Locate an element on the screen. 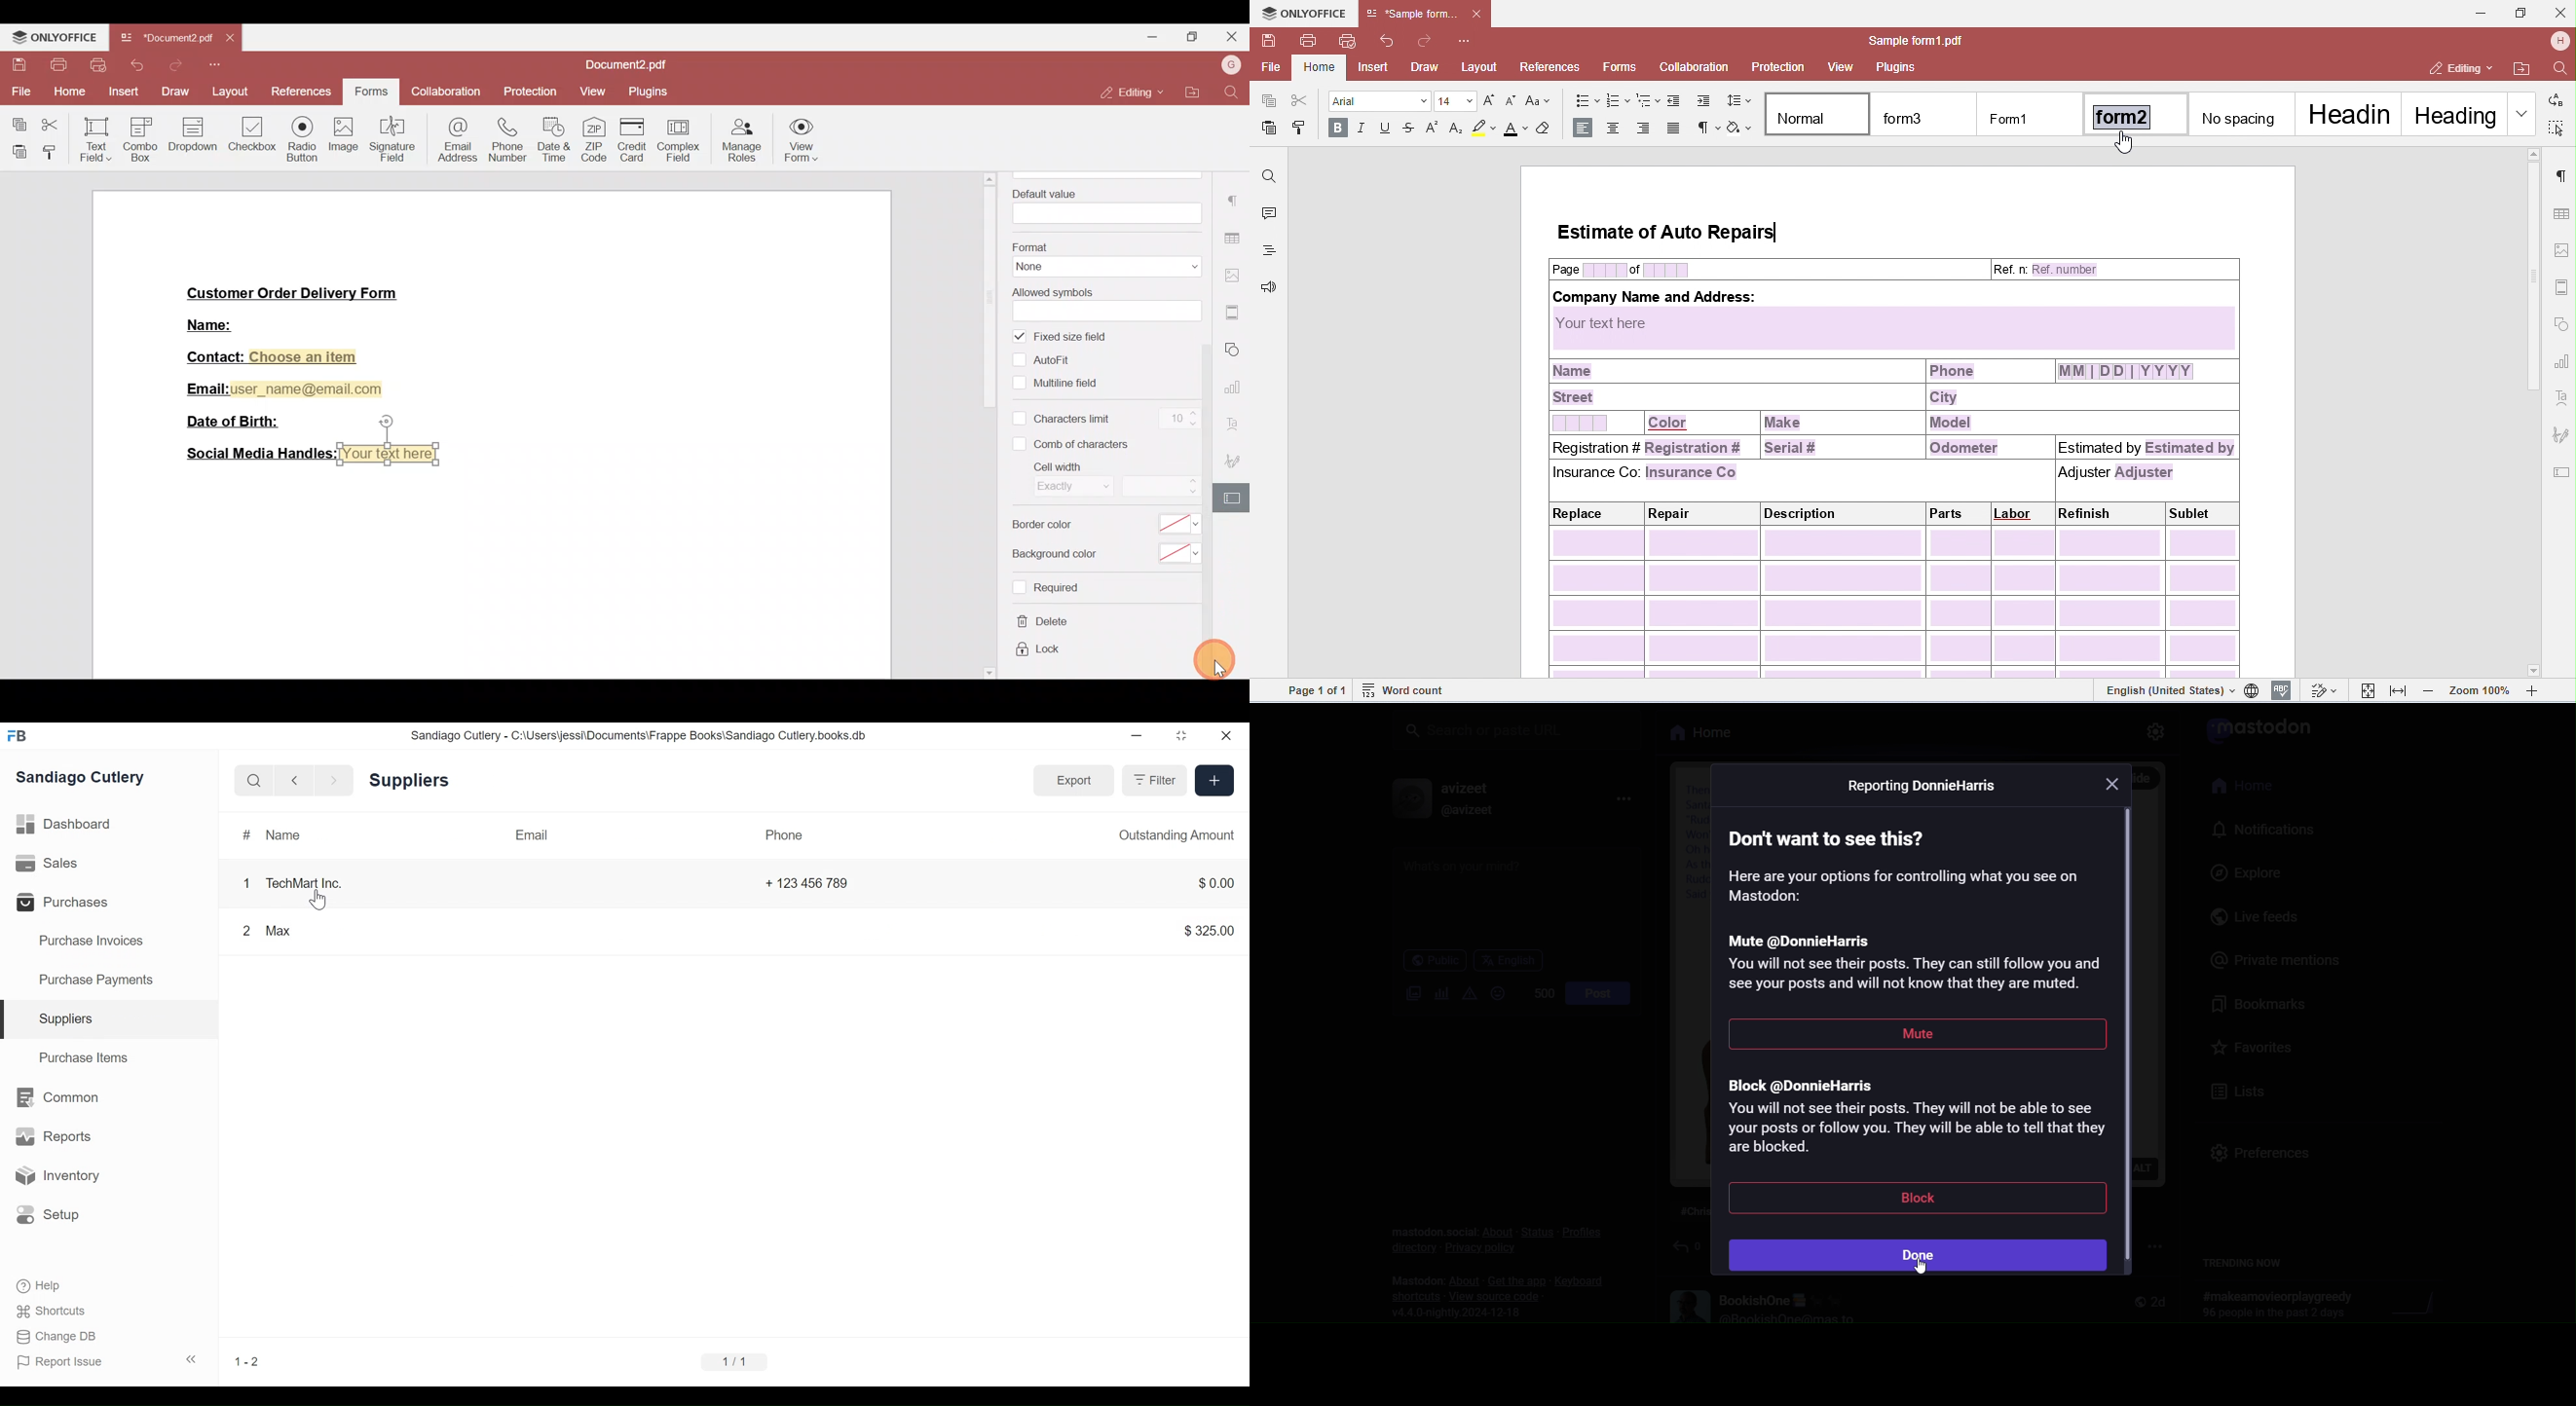  Working area is located at coordinates (488, 572).